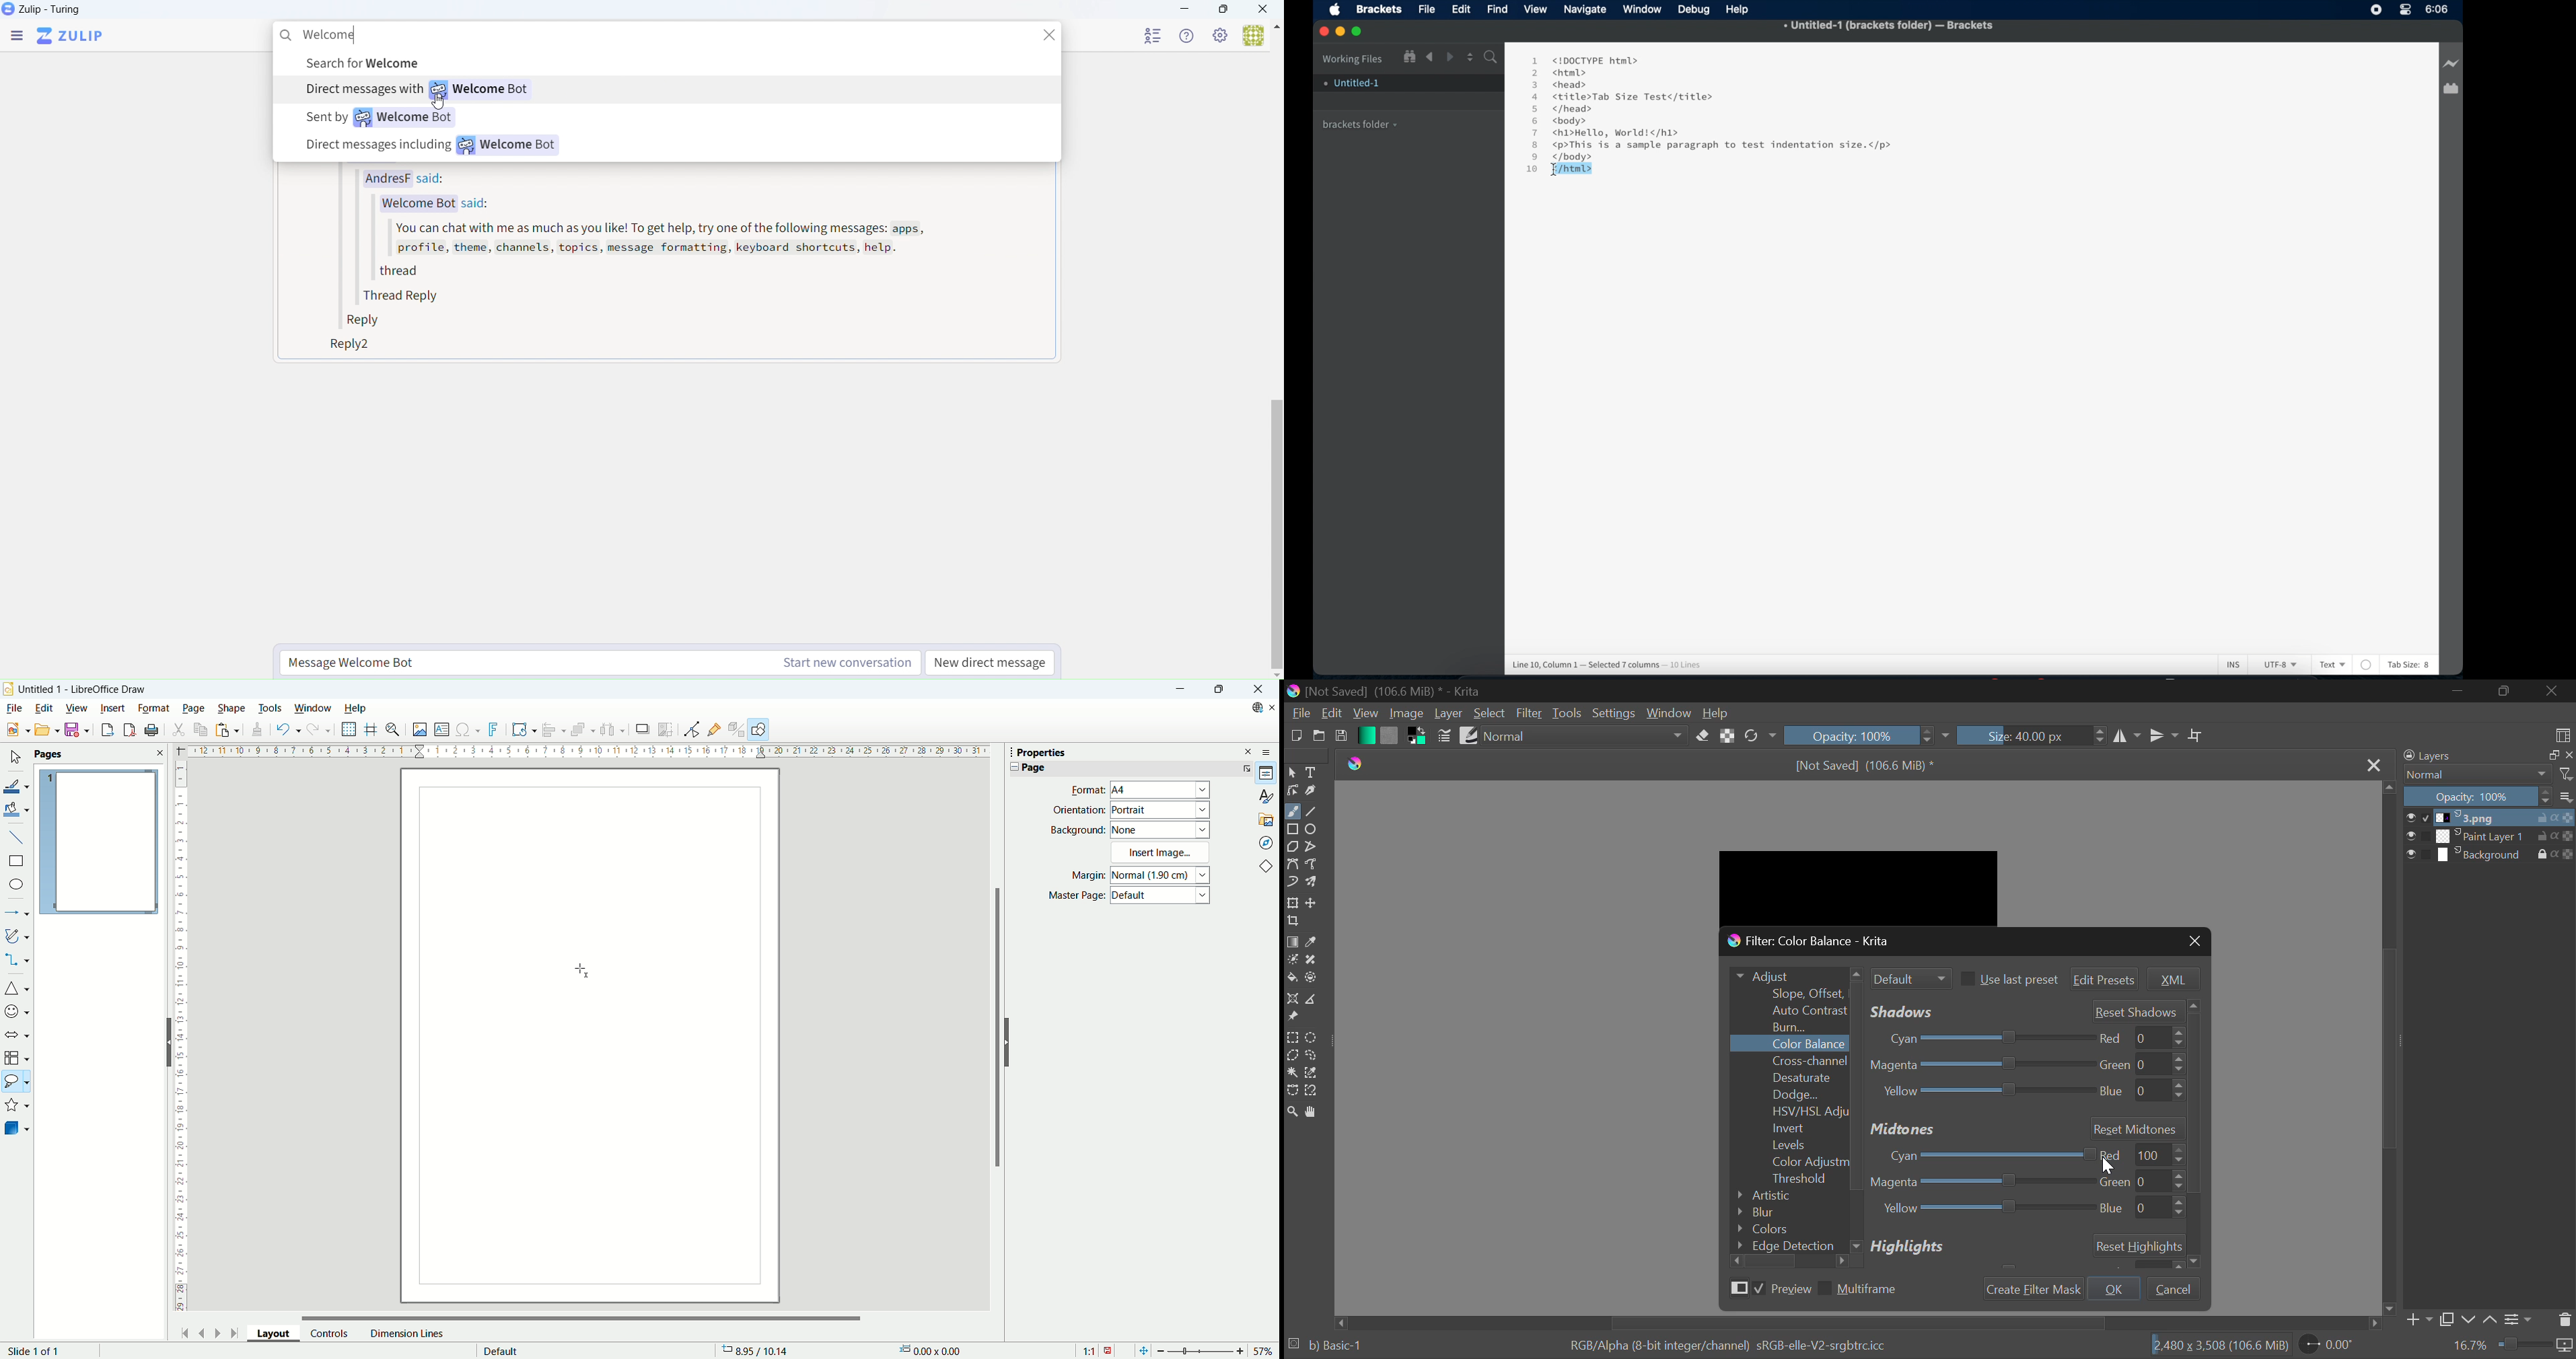 The height and width of the screenshot is (1372, 2576). I want to click on Vertical Mirror Flip, so click(2127, 735).